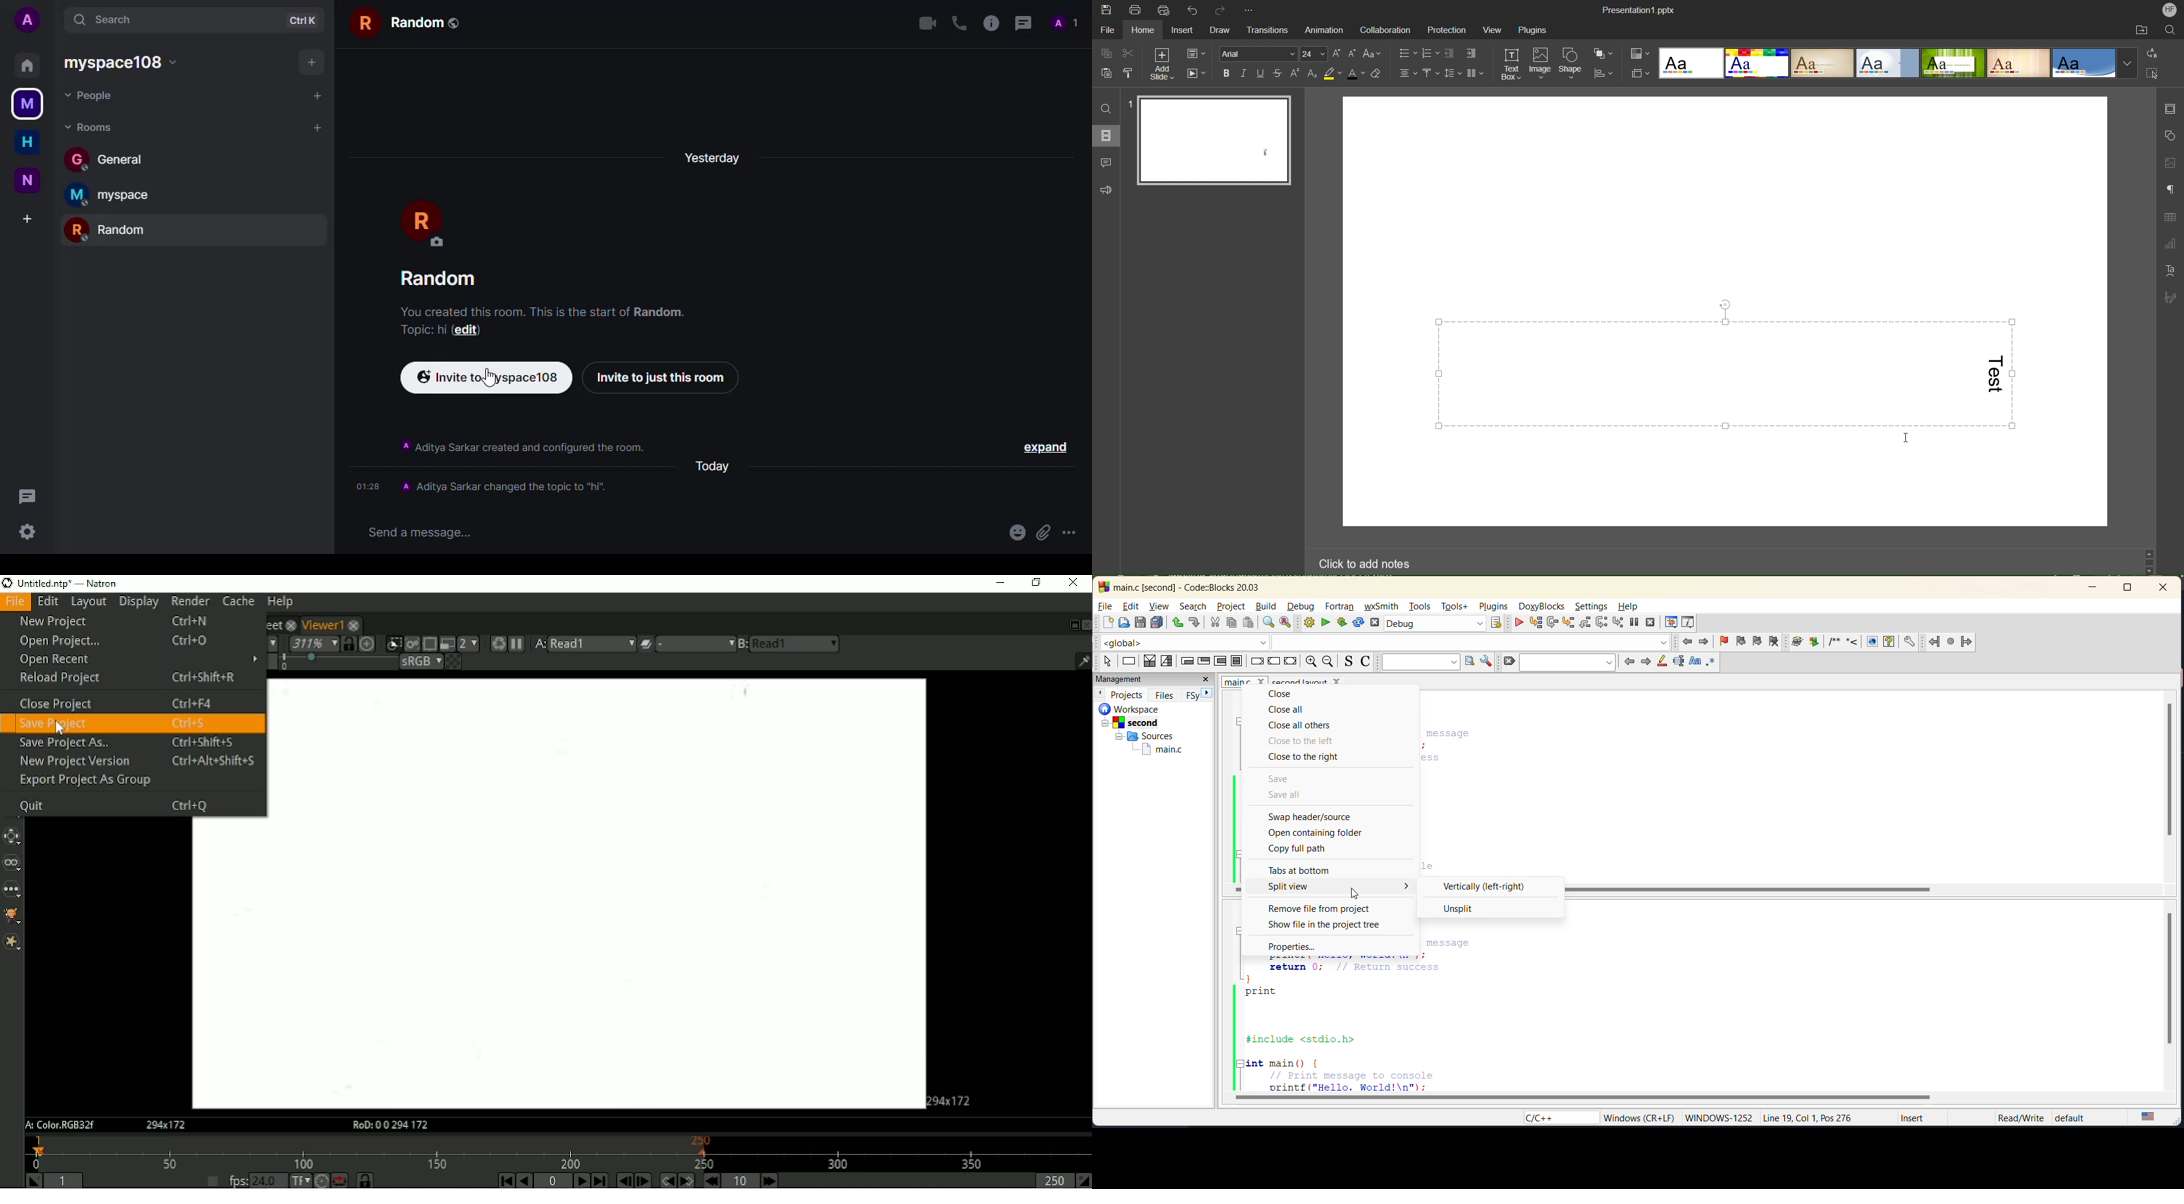 The height and width of the screenshot is (1204, 2184). I want to click on exit condition loop, so click(1203, 661).